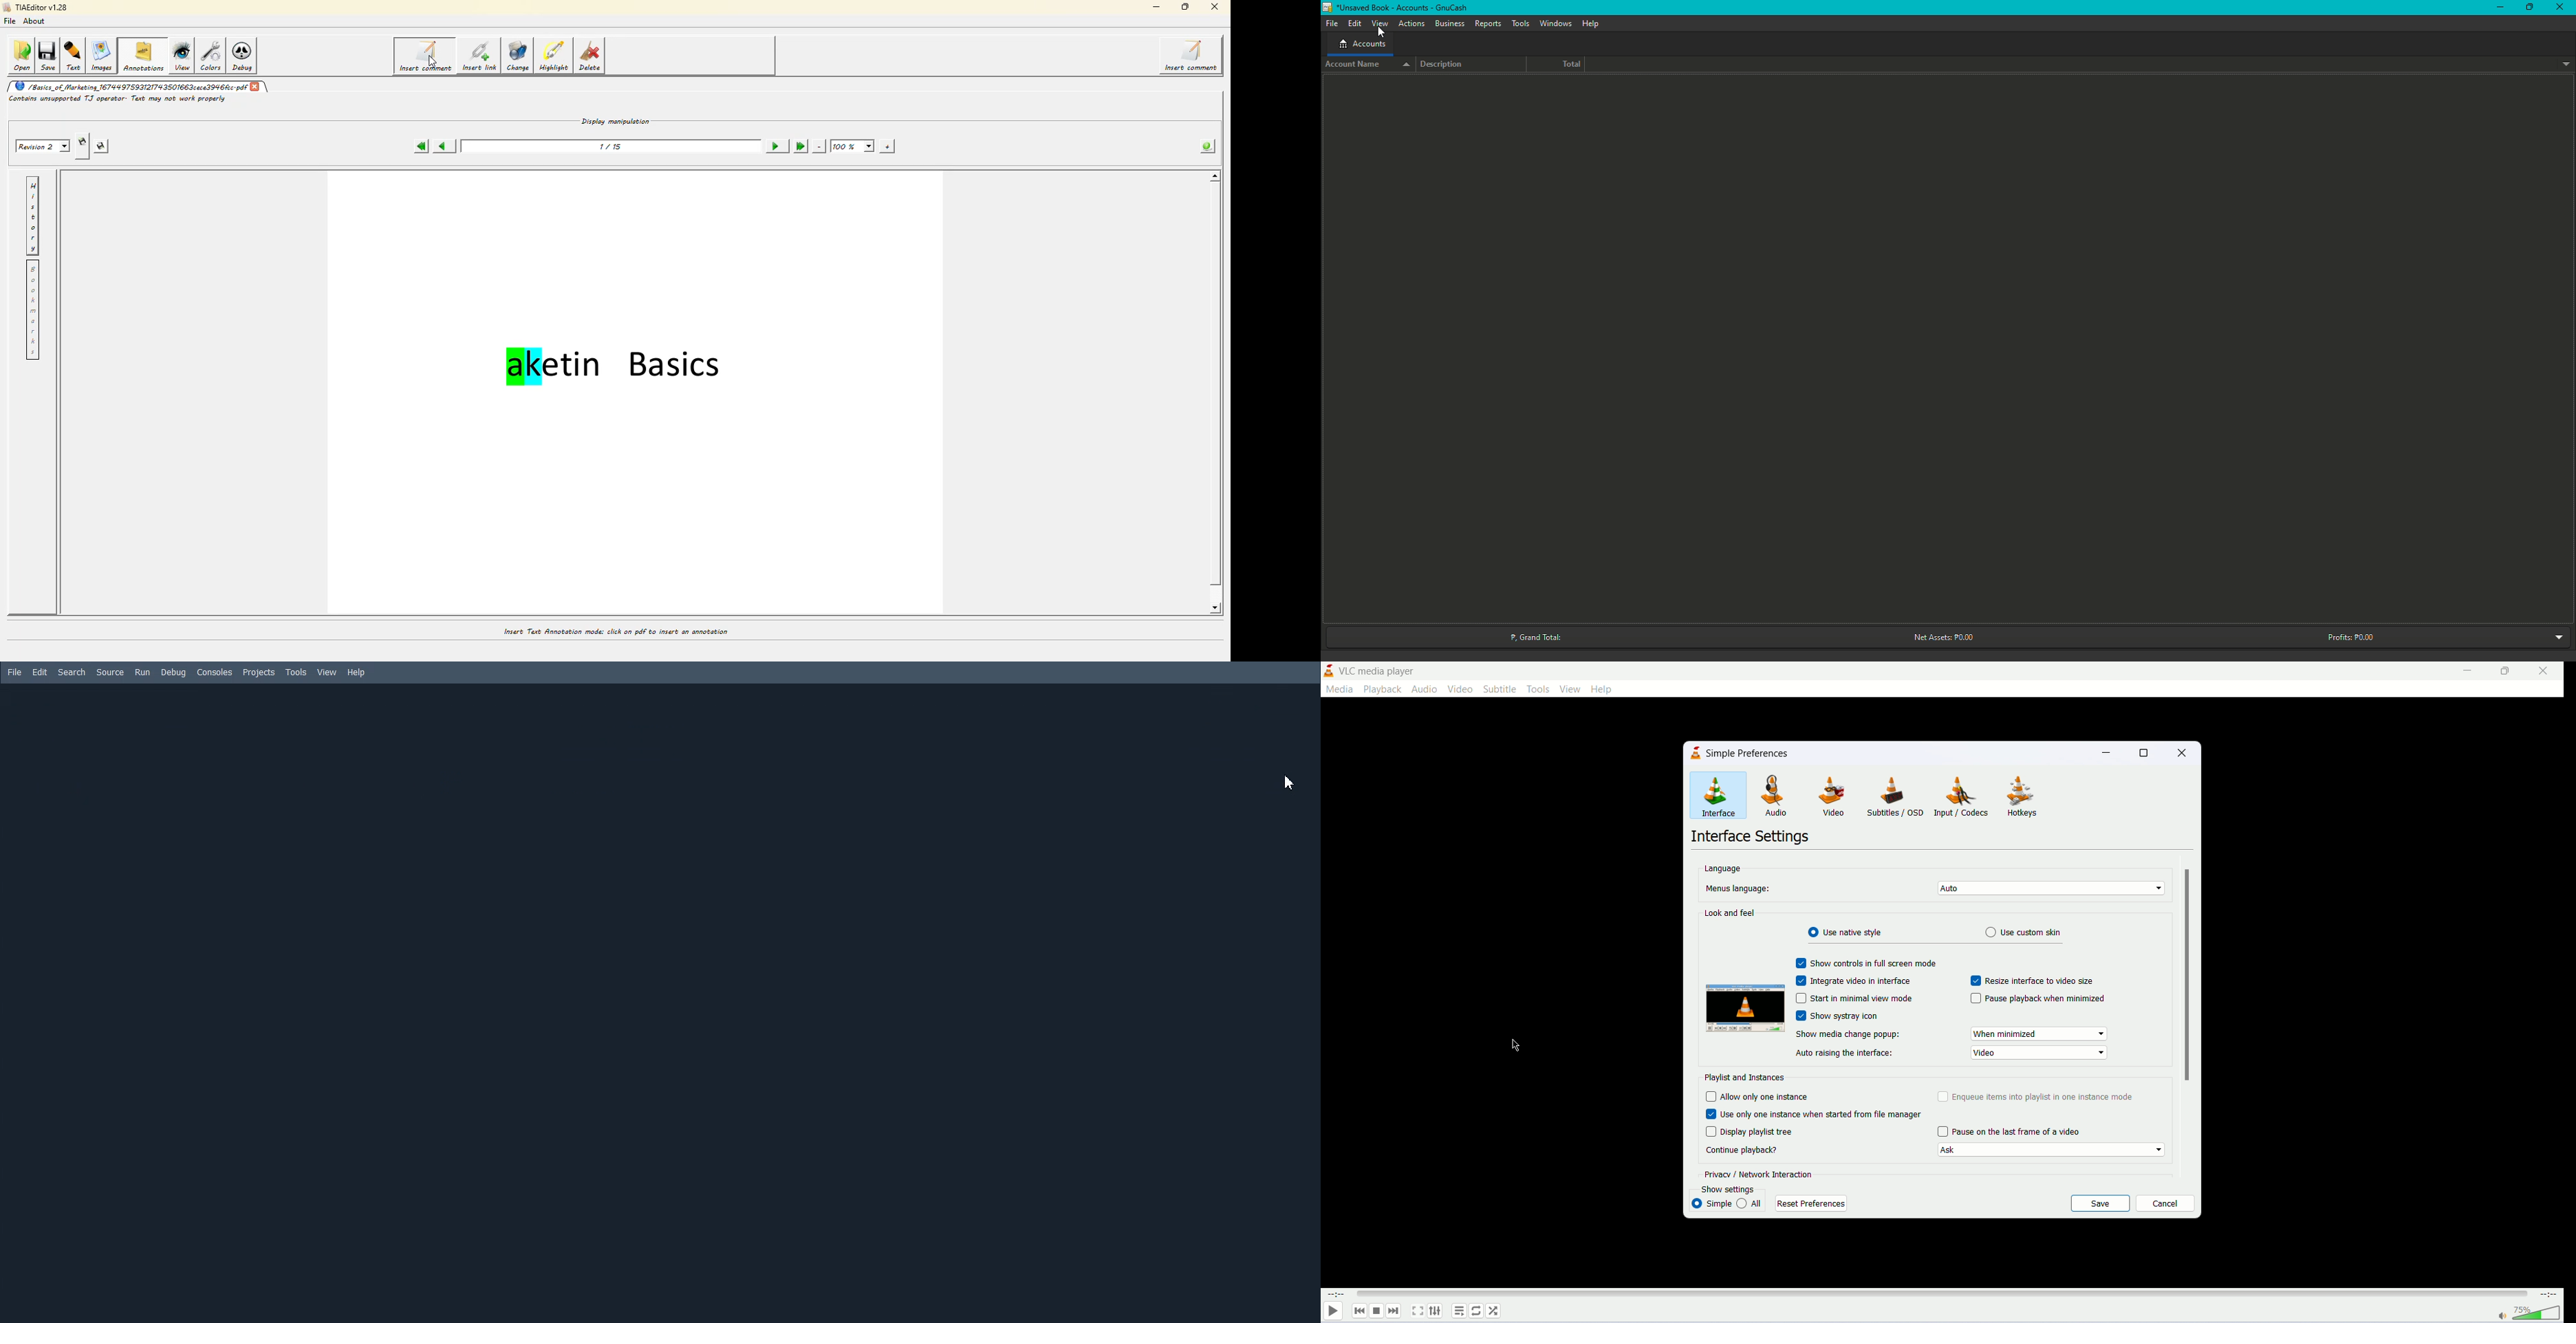 The image size is (2576, 1344). I want to click on help, so click(1603, 689).